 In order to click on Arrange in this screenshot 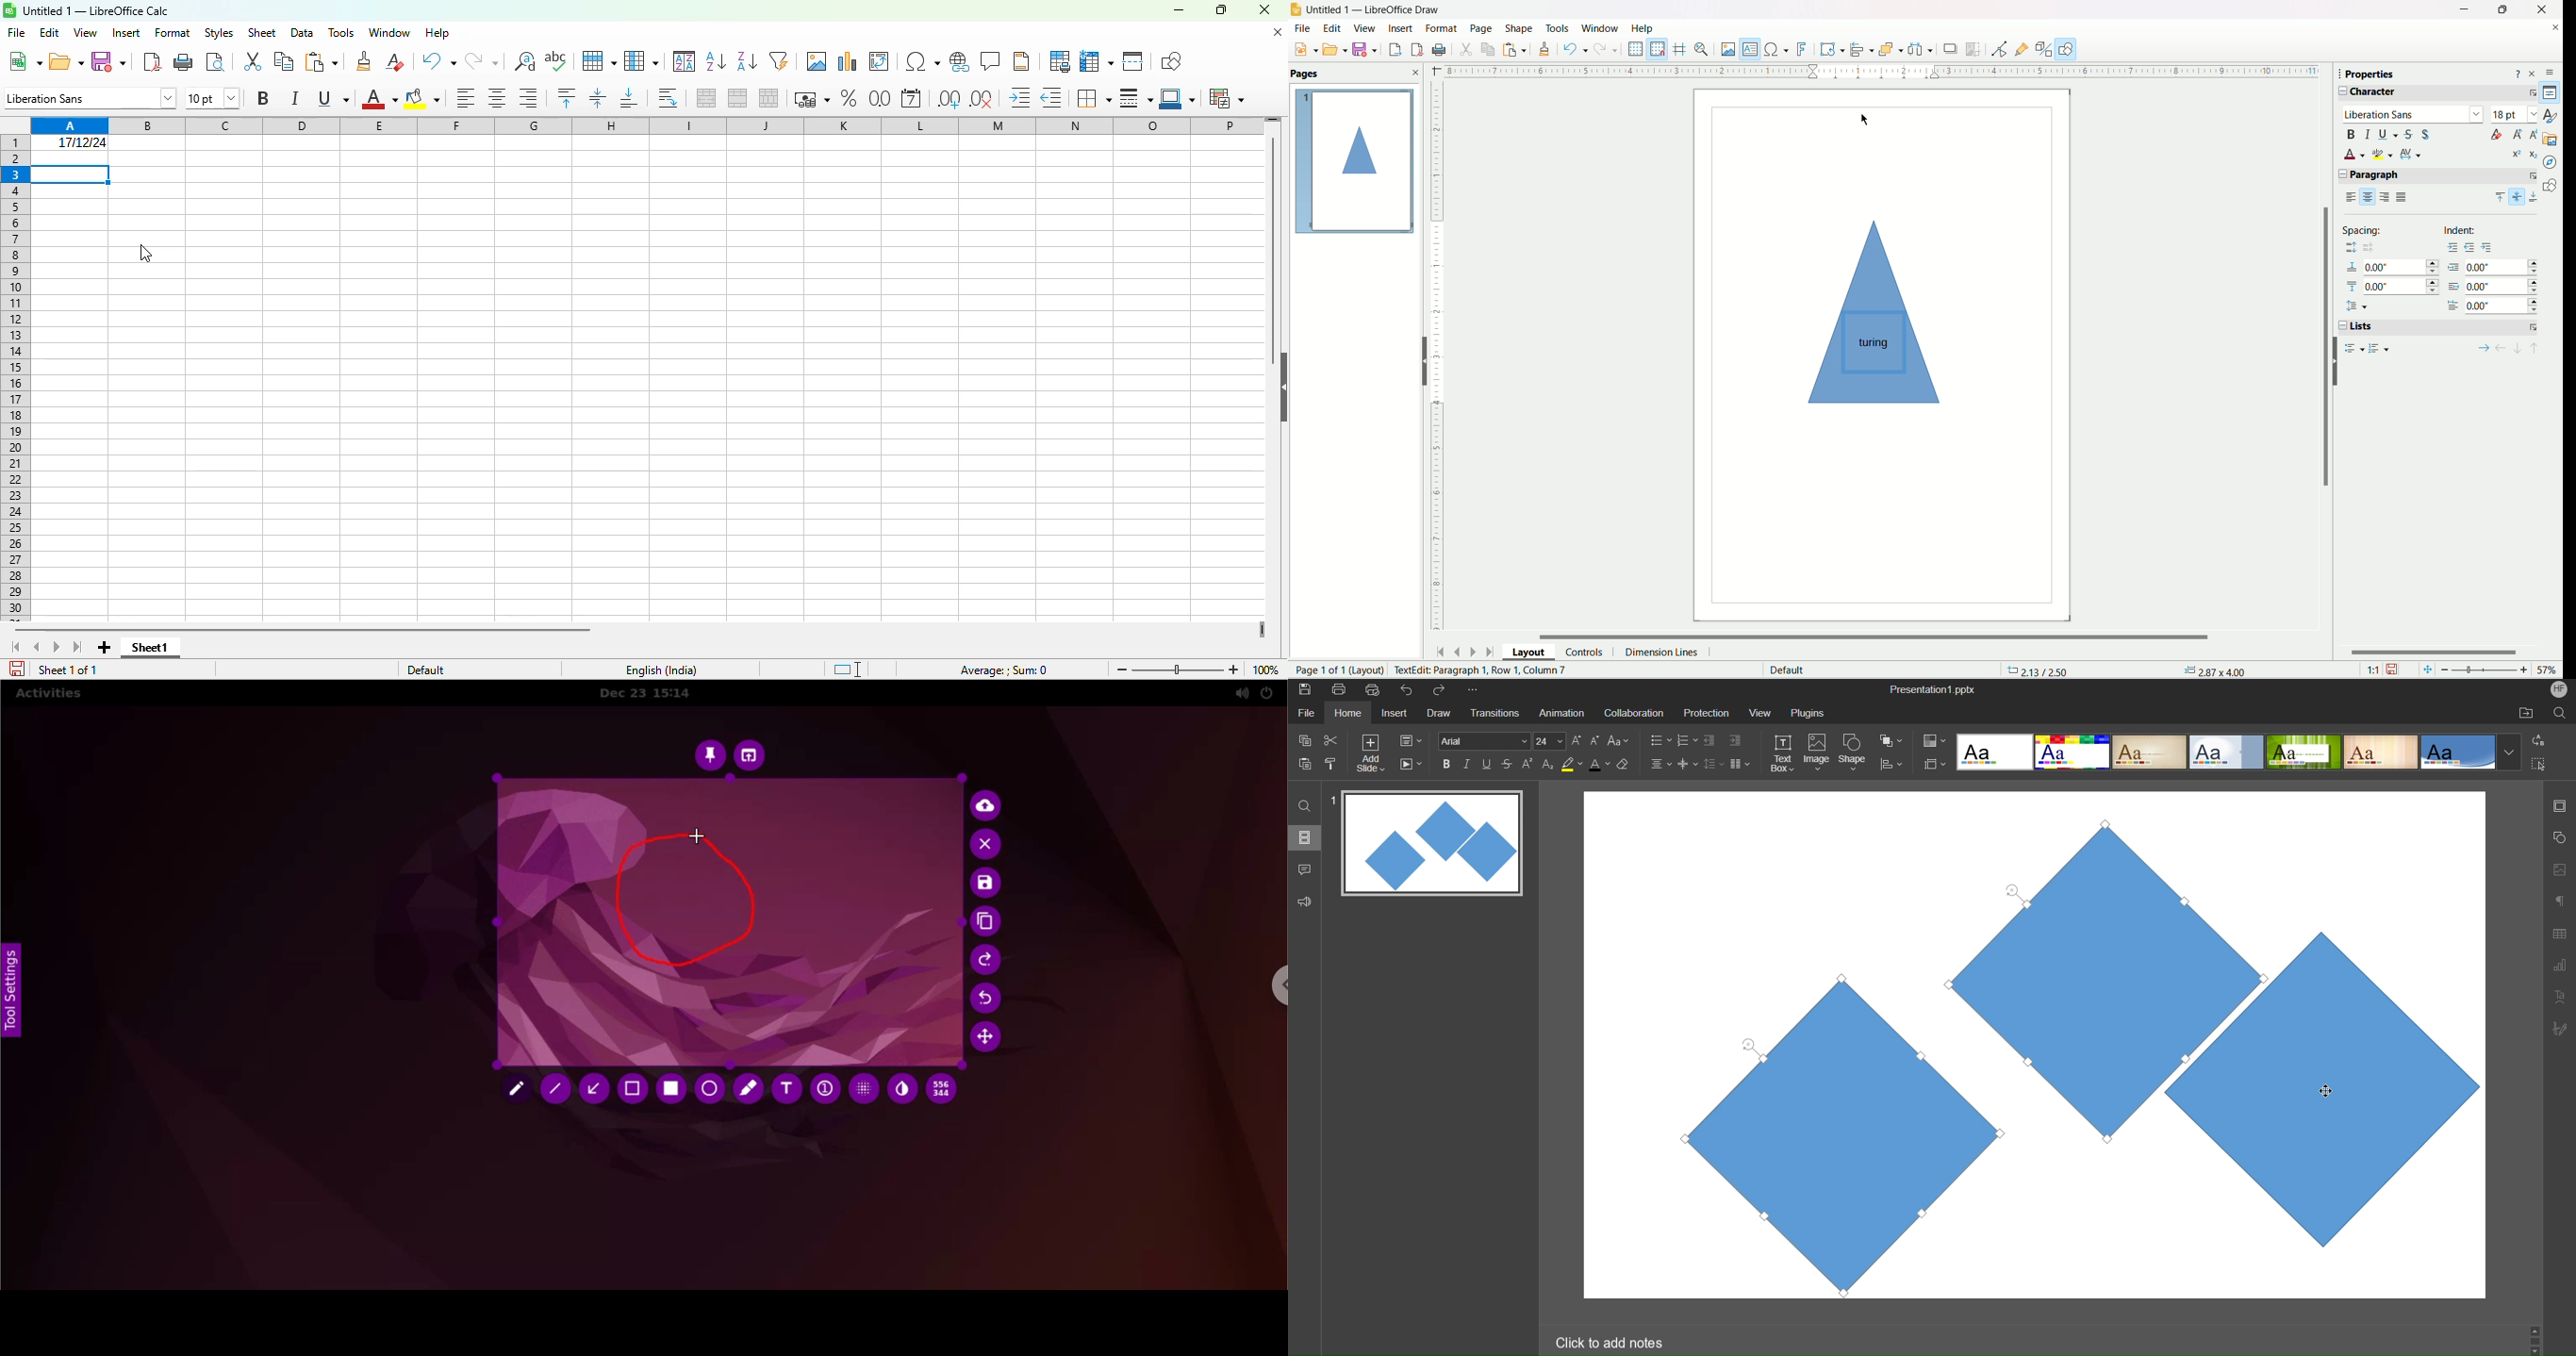, I will do `click(1891, 49)`.